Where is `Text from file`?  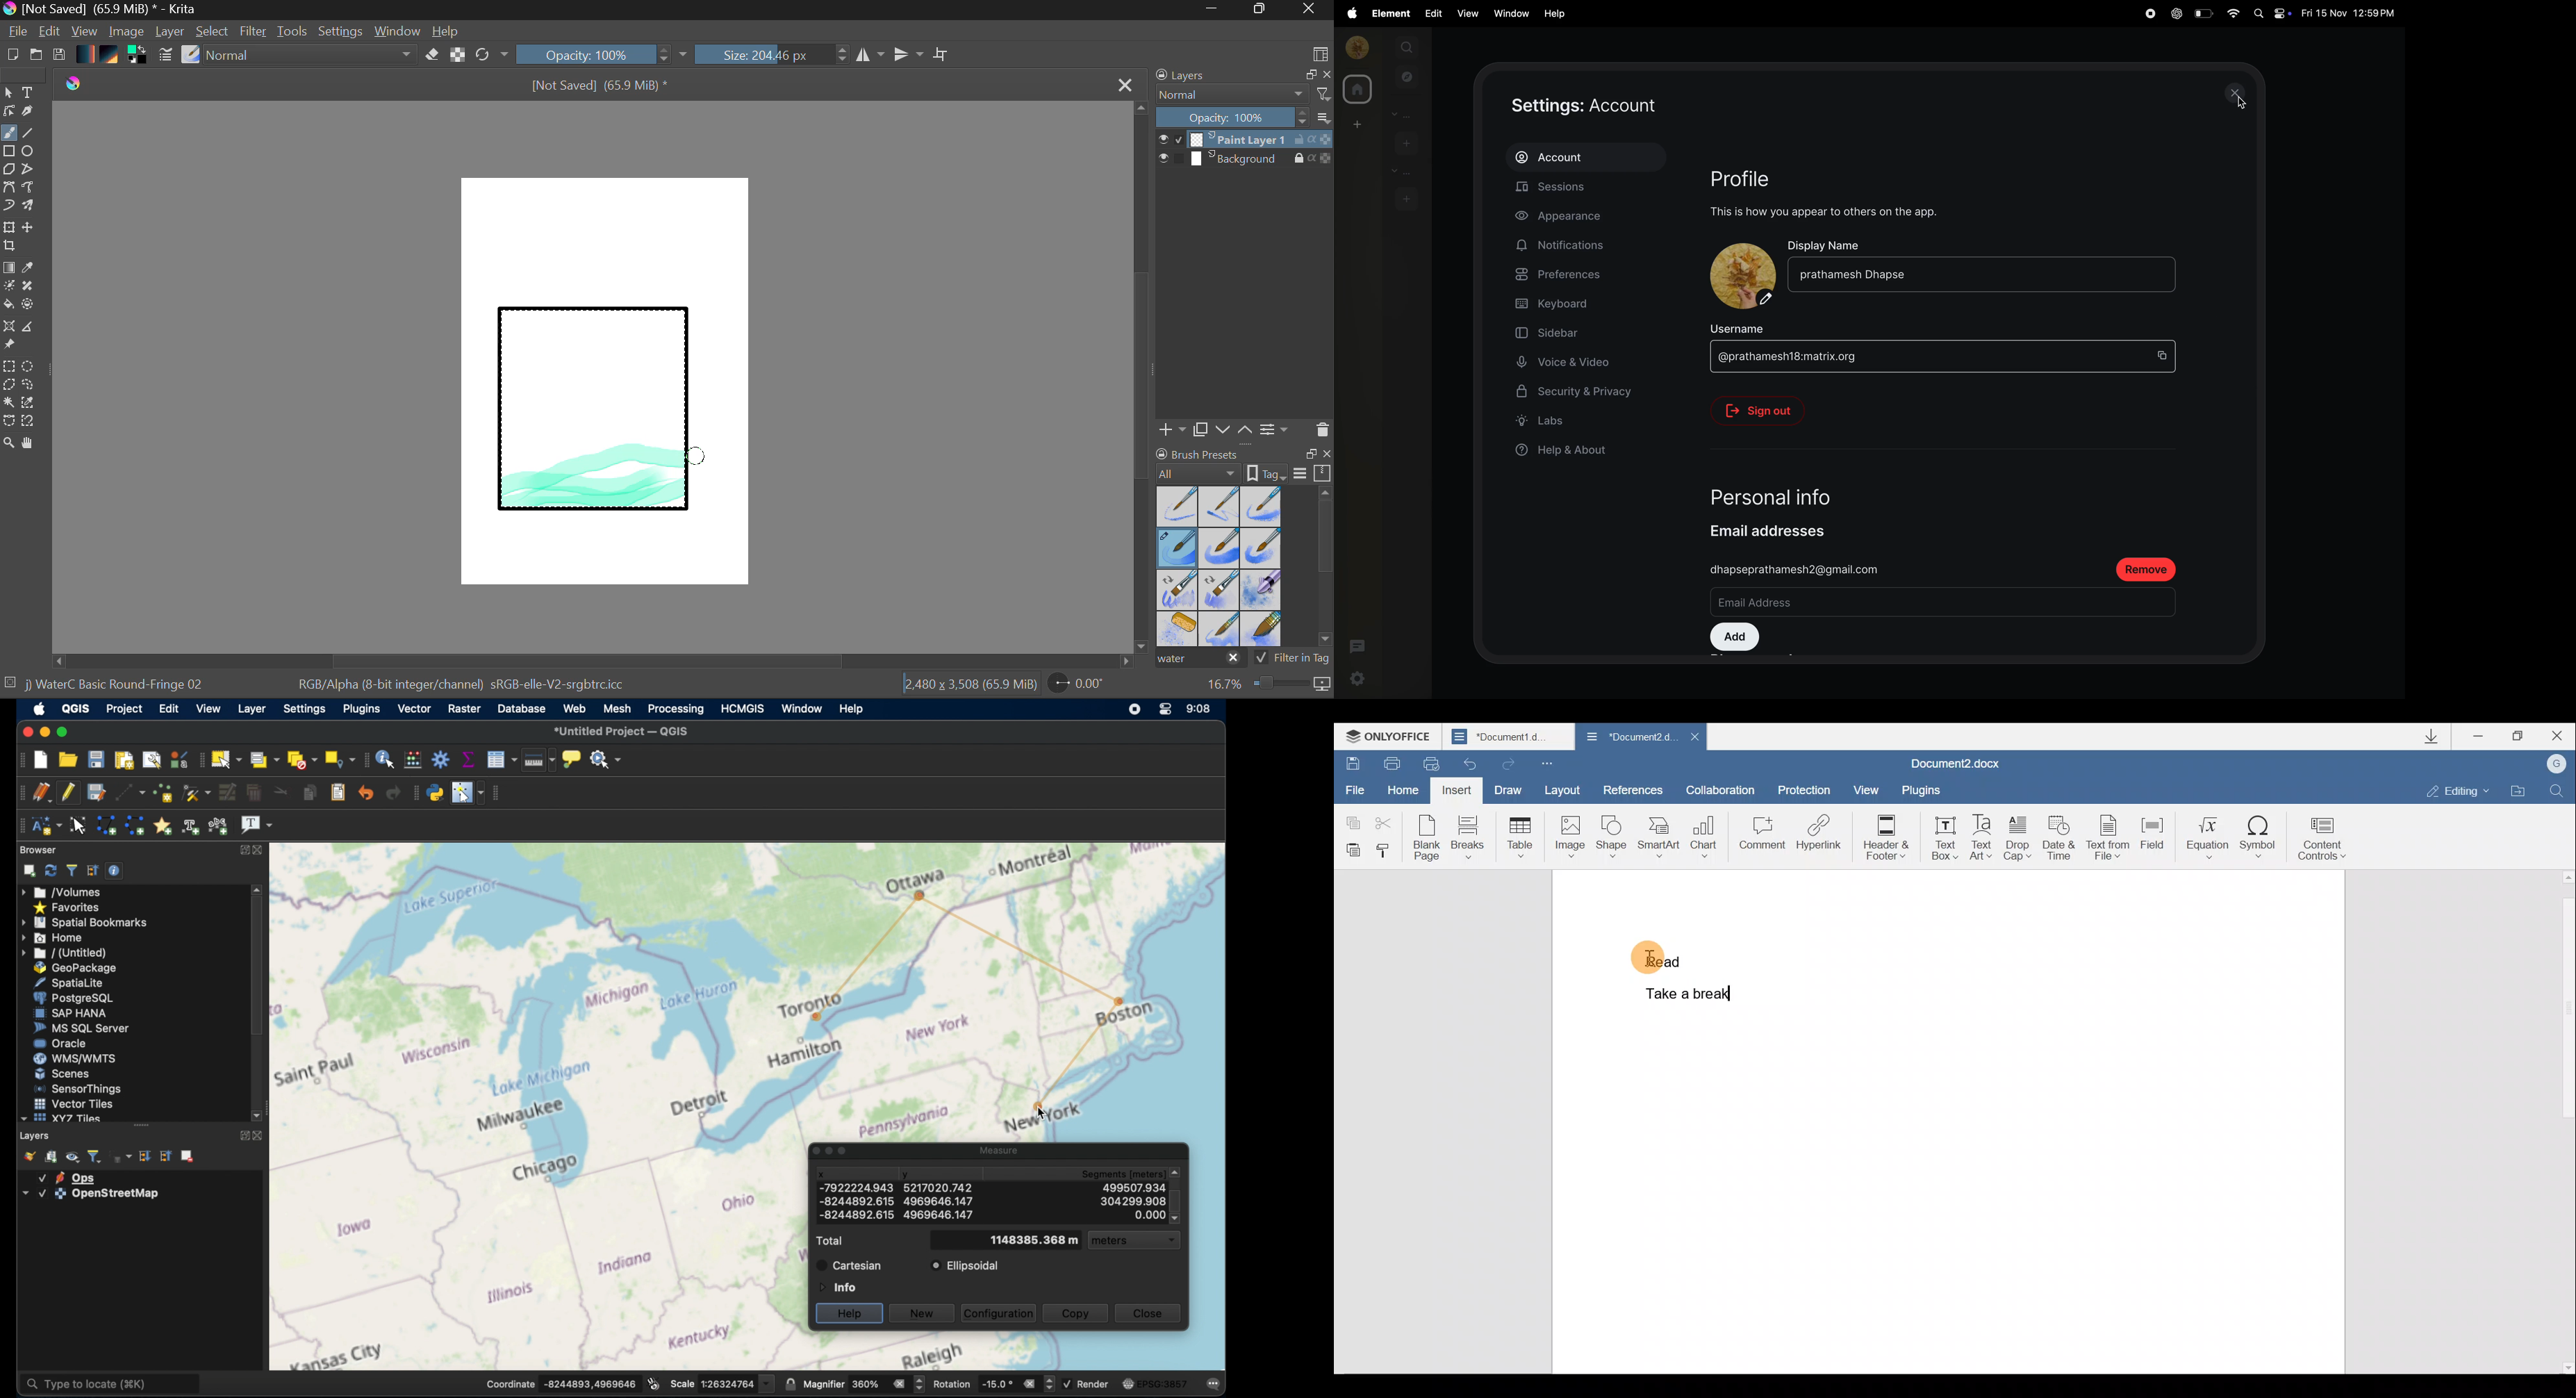 Text from file is located at coordinates (2110, 839).